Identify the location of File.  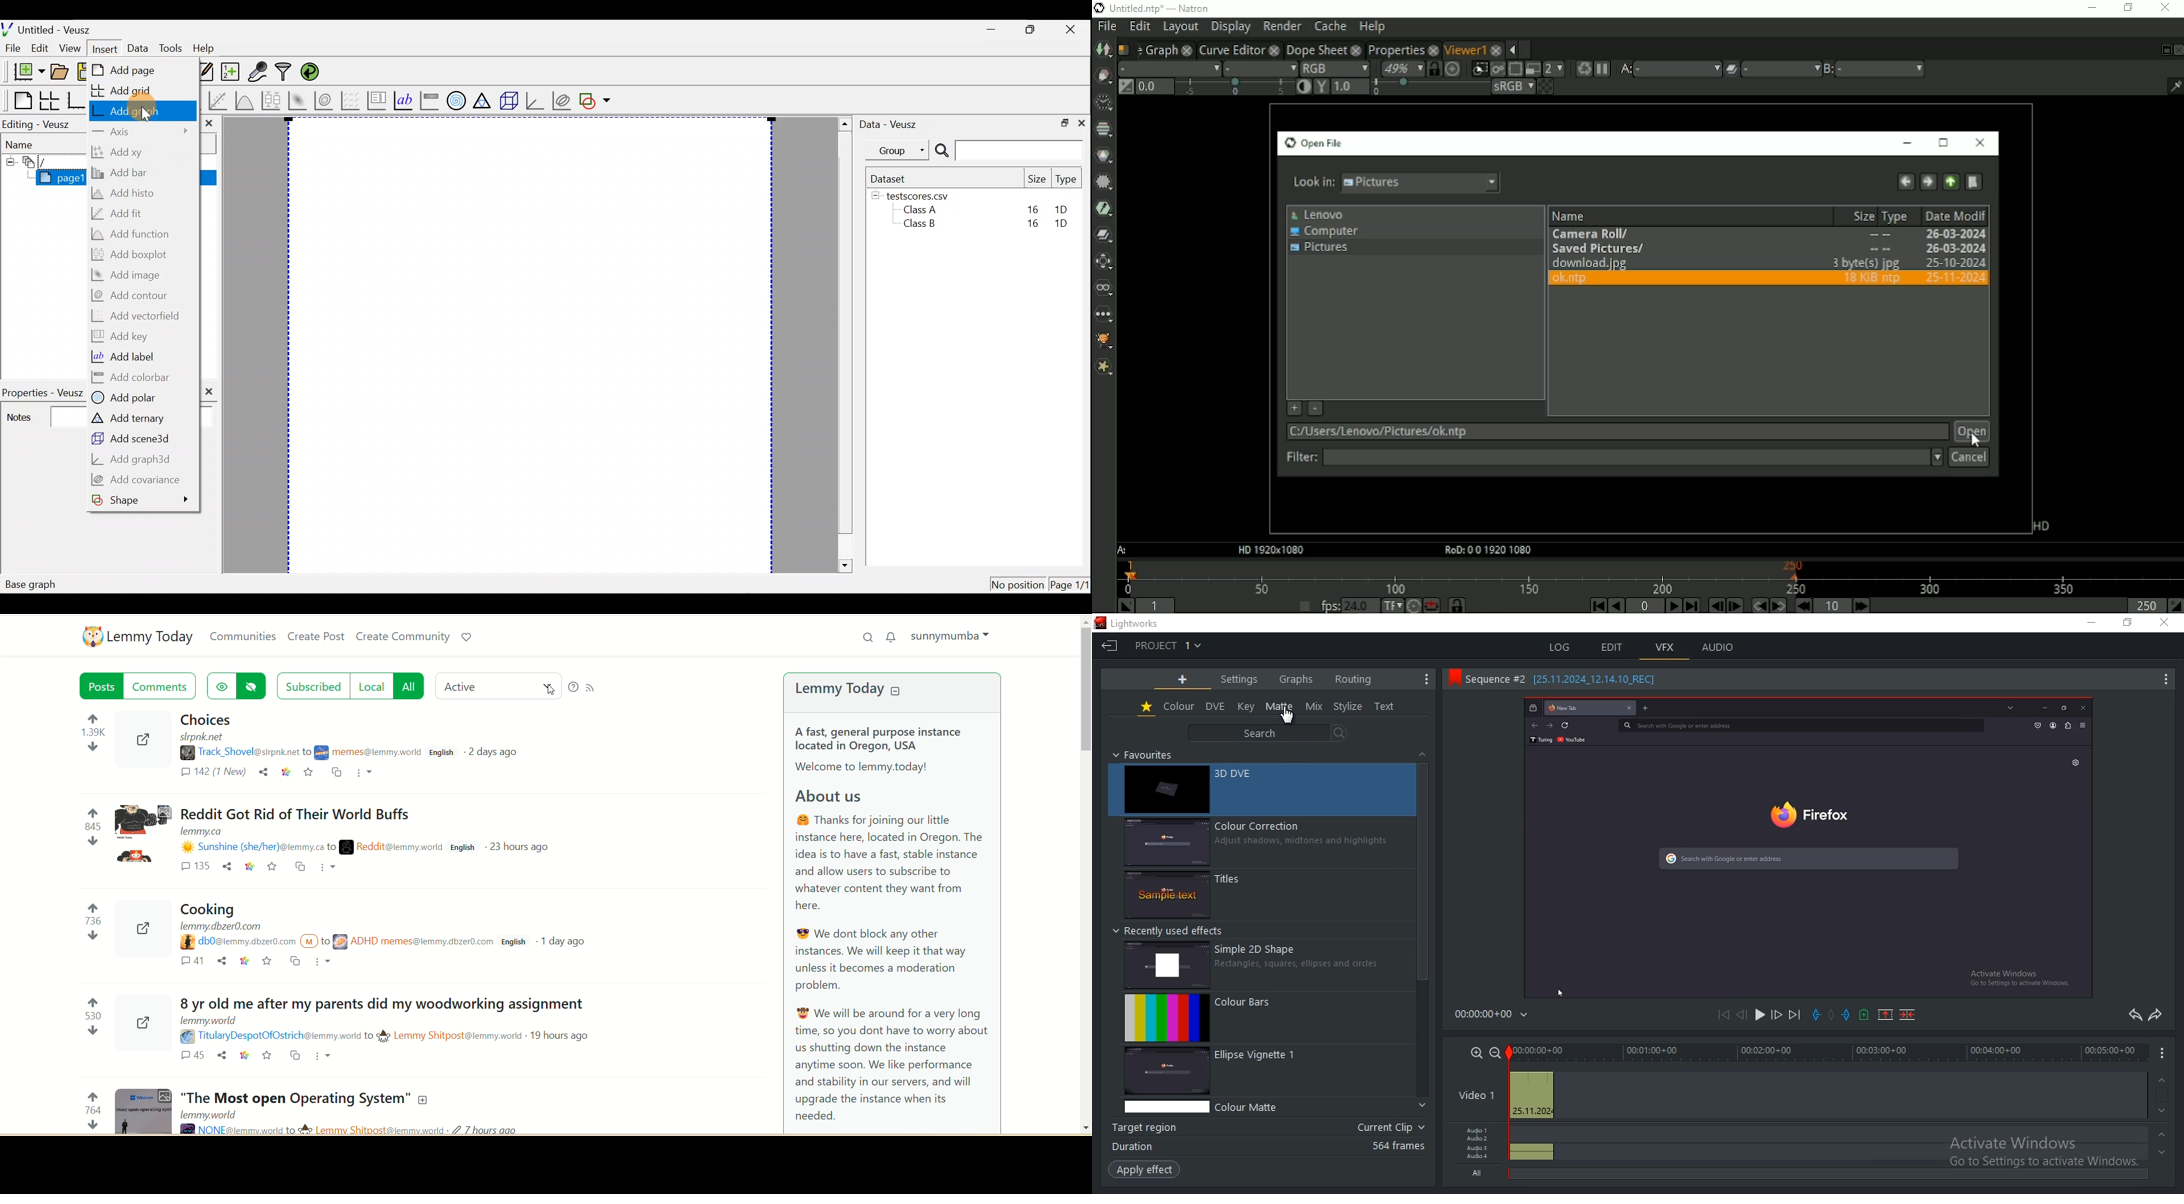
(14, 48).